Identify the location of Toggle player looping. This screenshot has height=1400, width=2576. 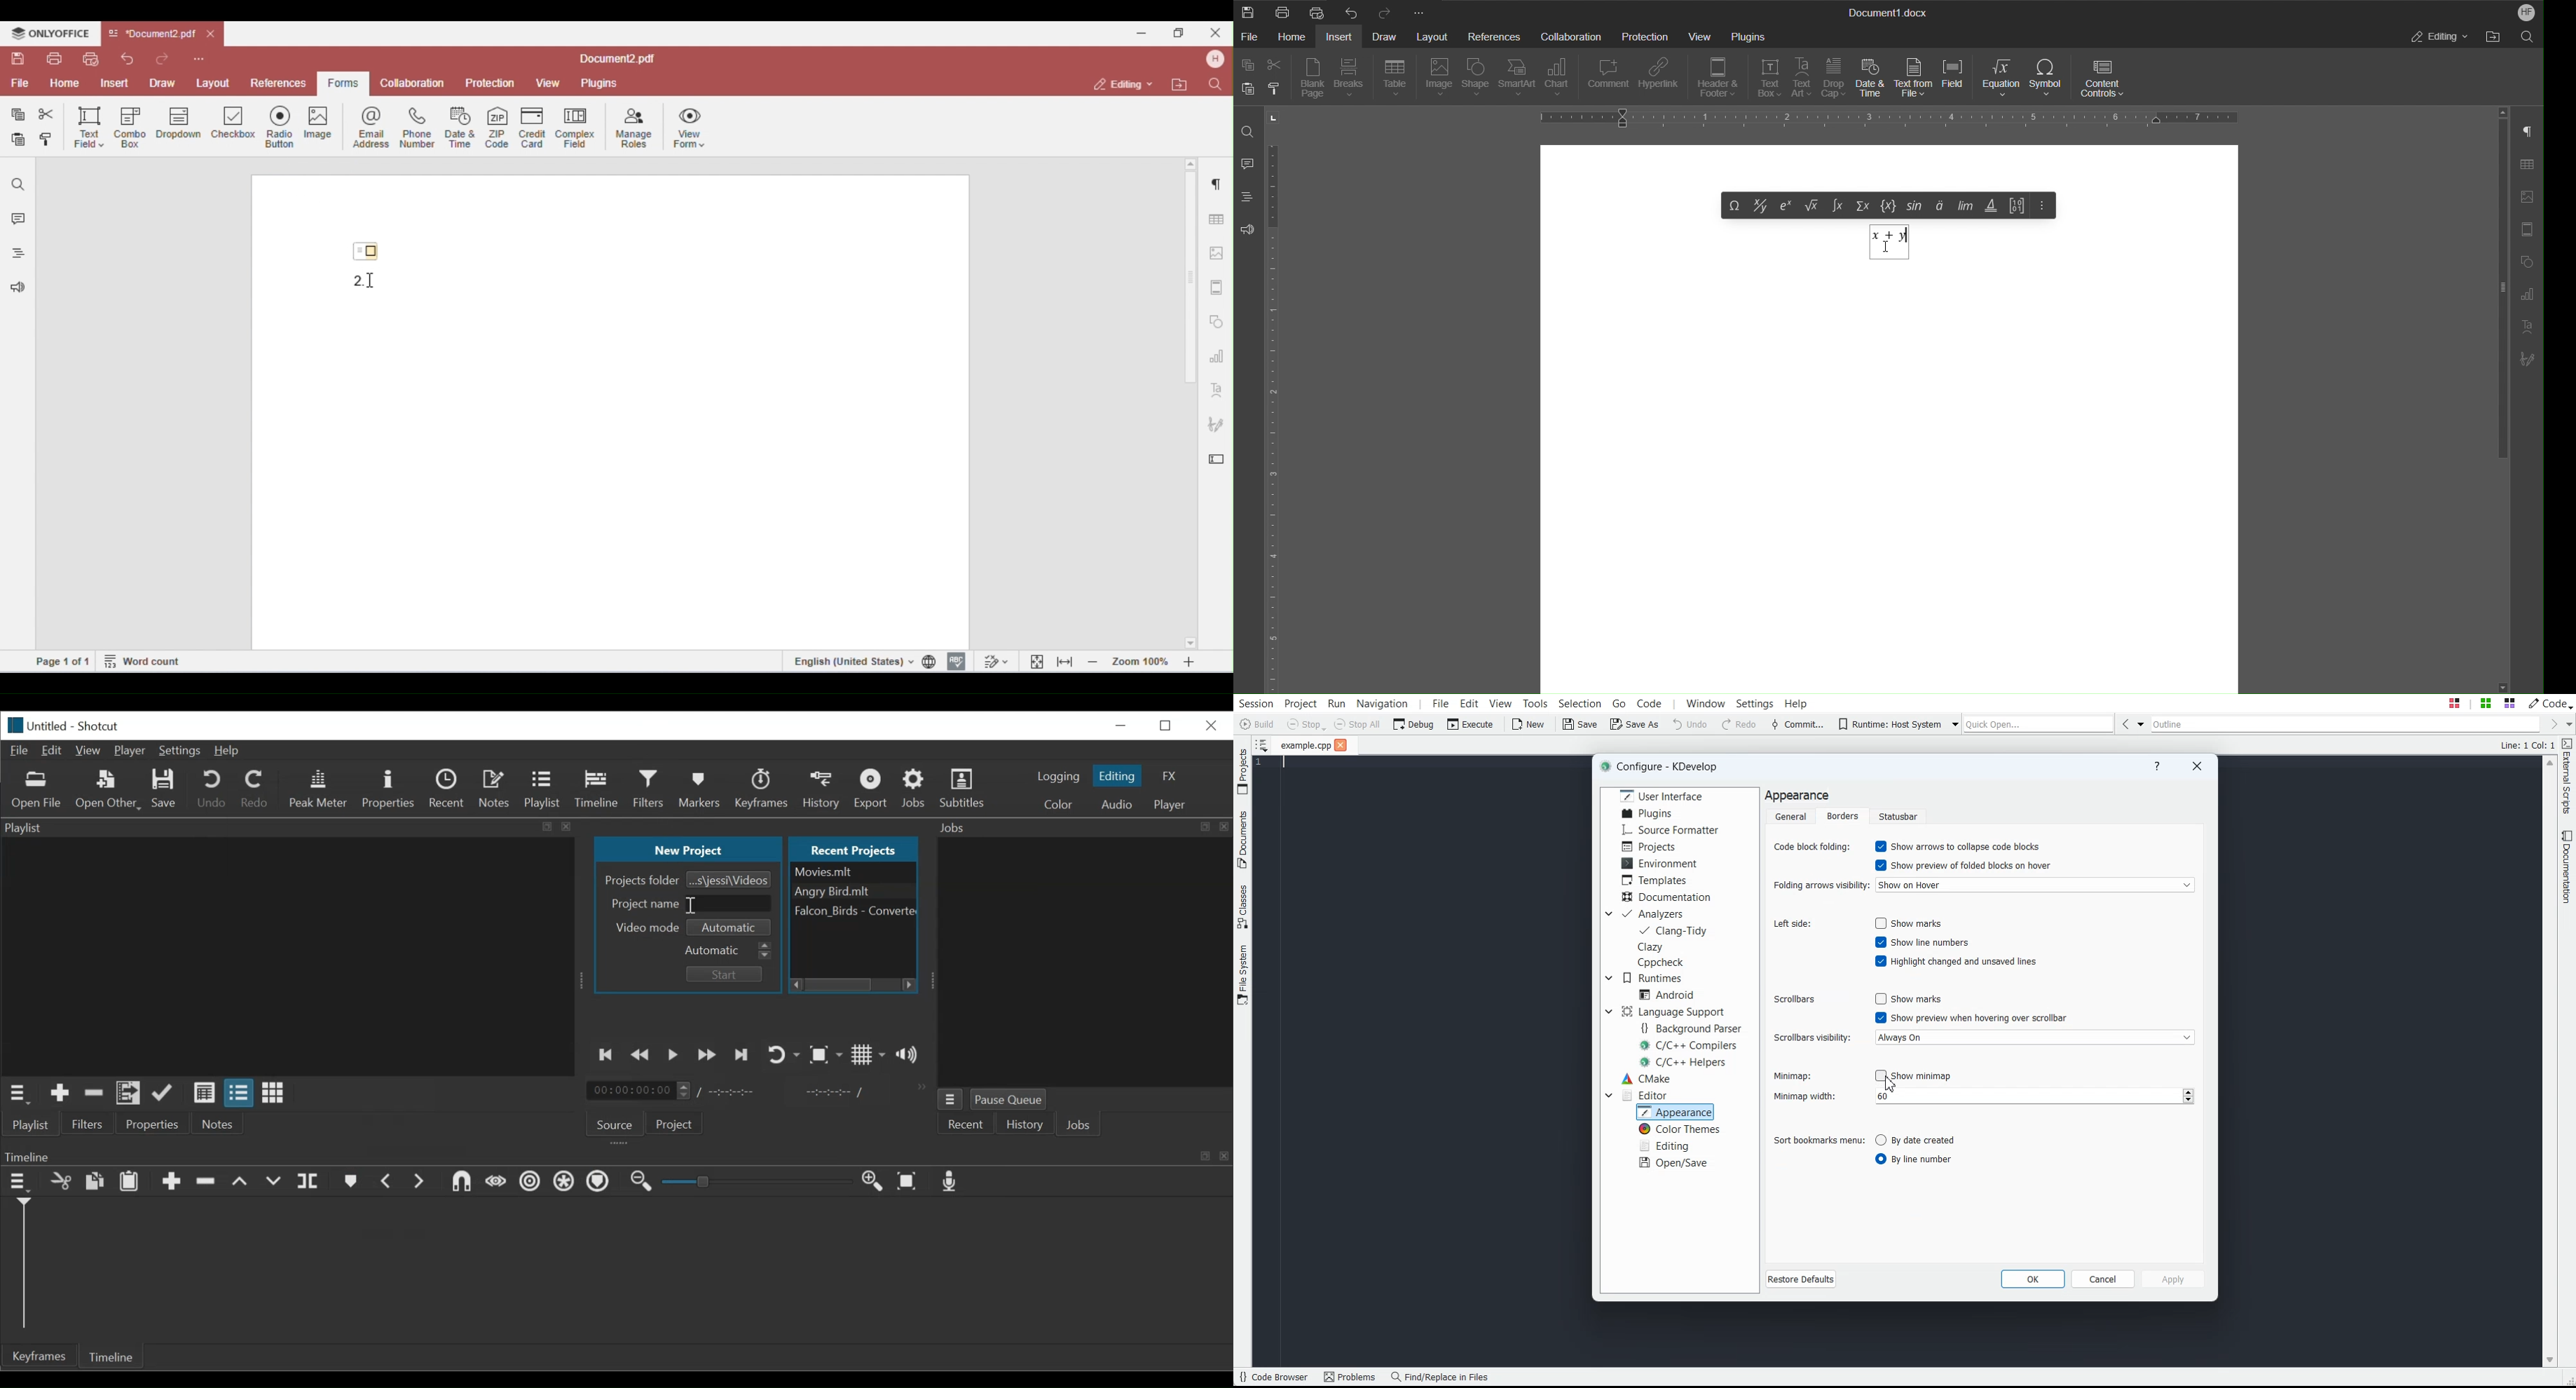
(784, 1054).